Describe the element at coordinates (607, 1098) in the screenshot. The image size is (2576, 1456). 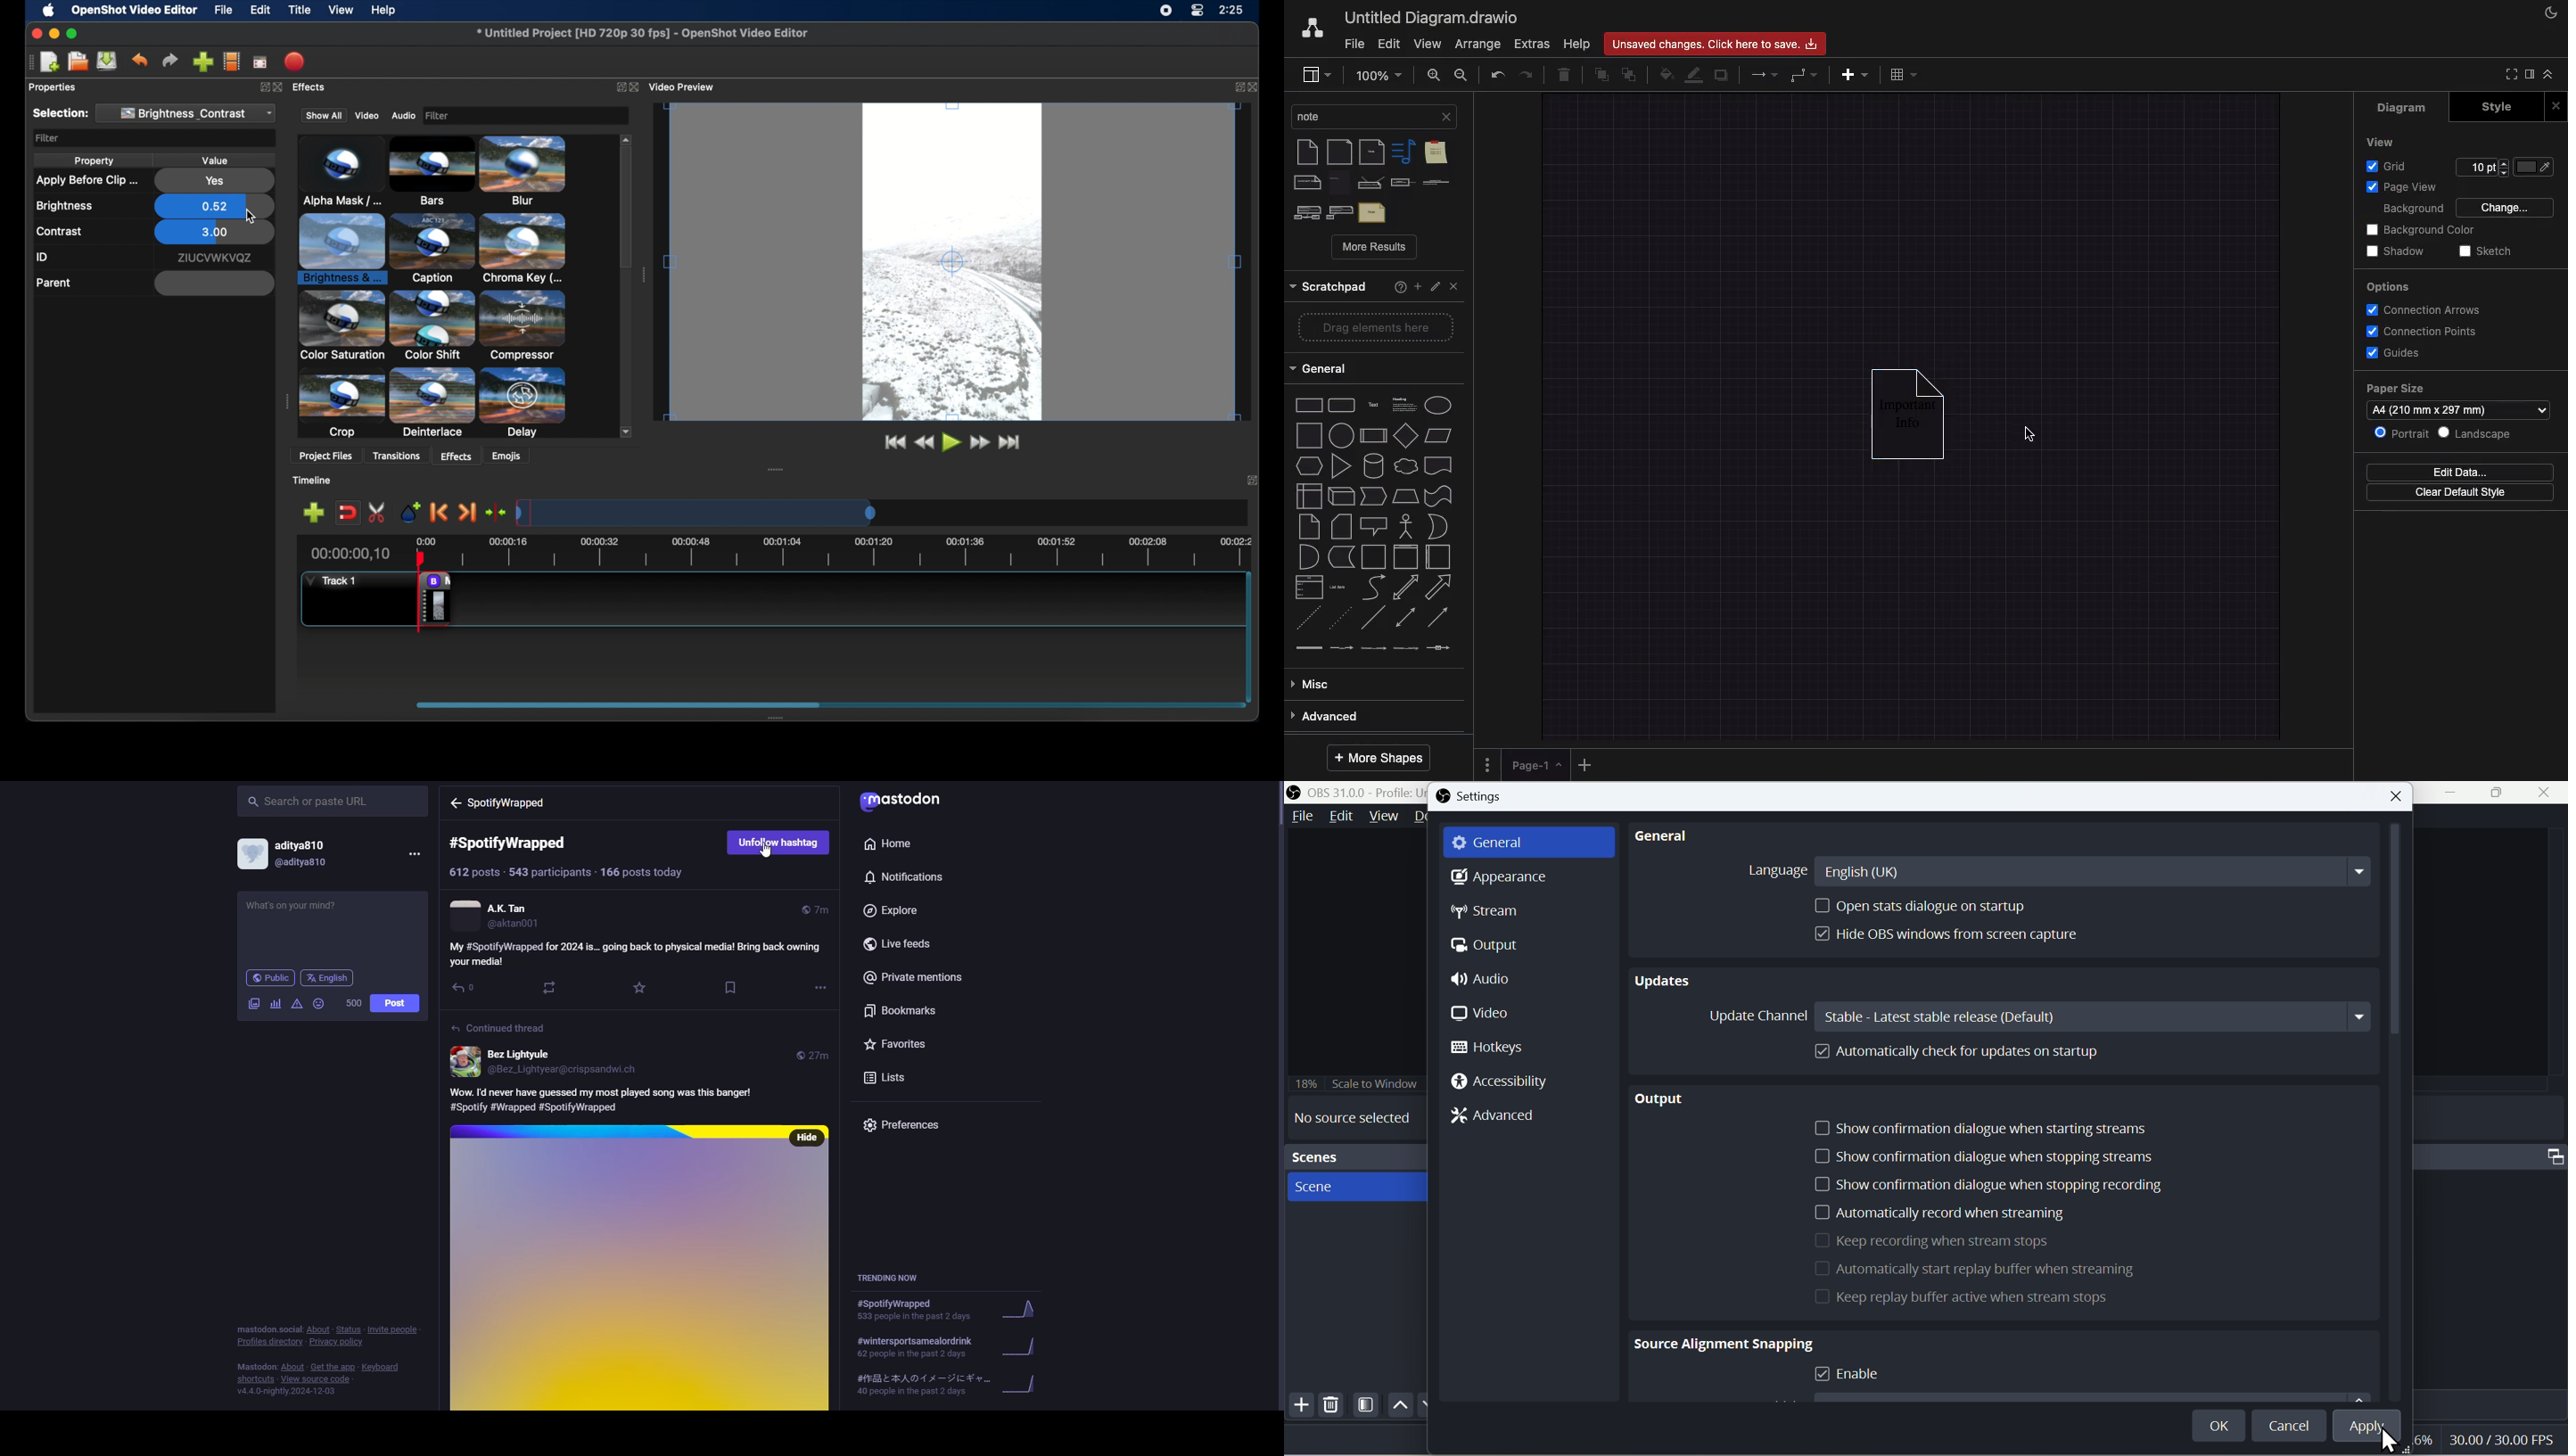
I see `post` at that location.